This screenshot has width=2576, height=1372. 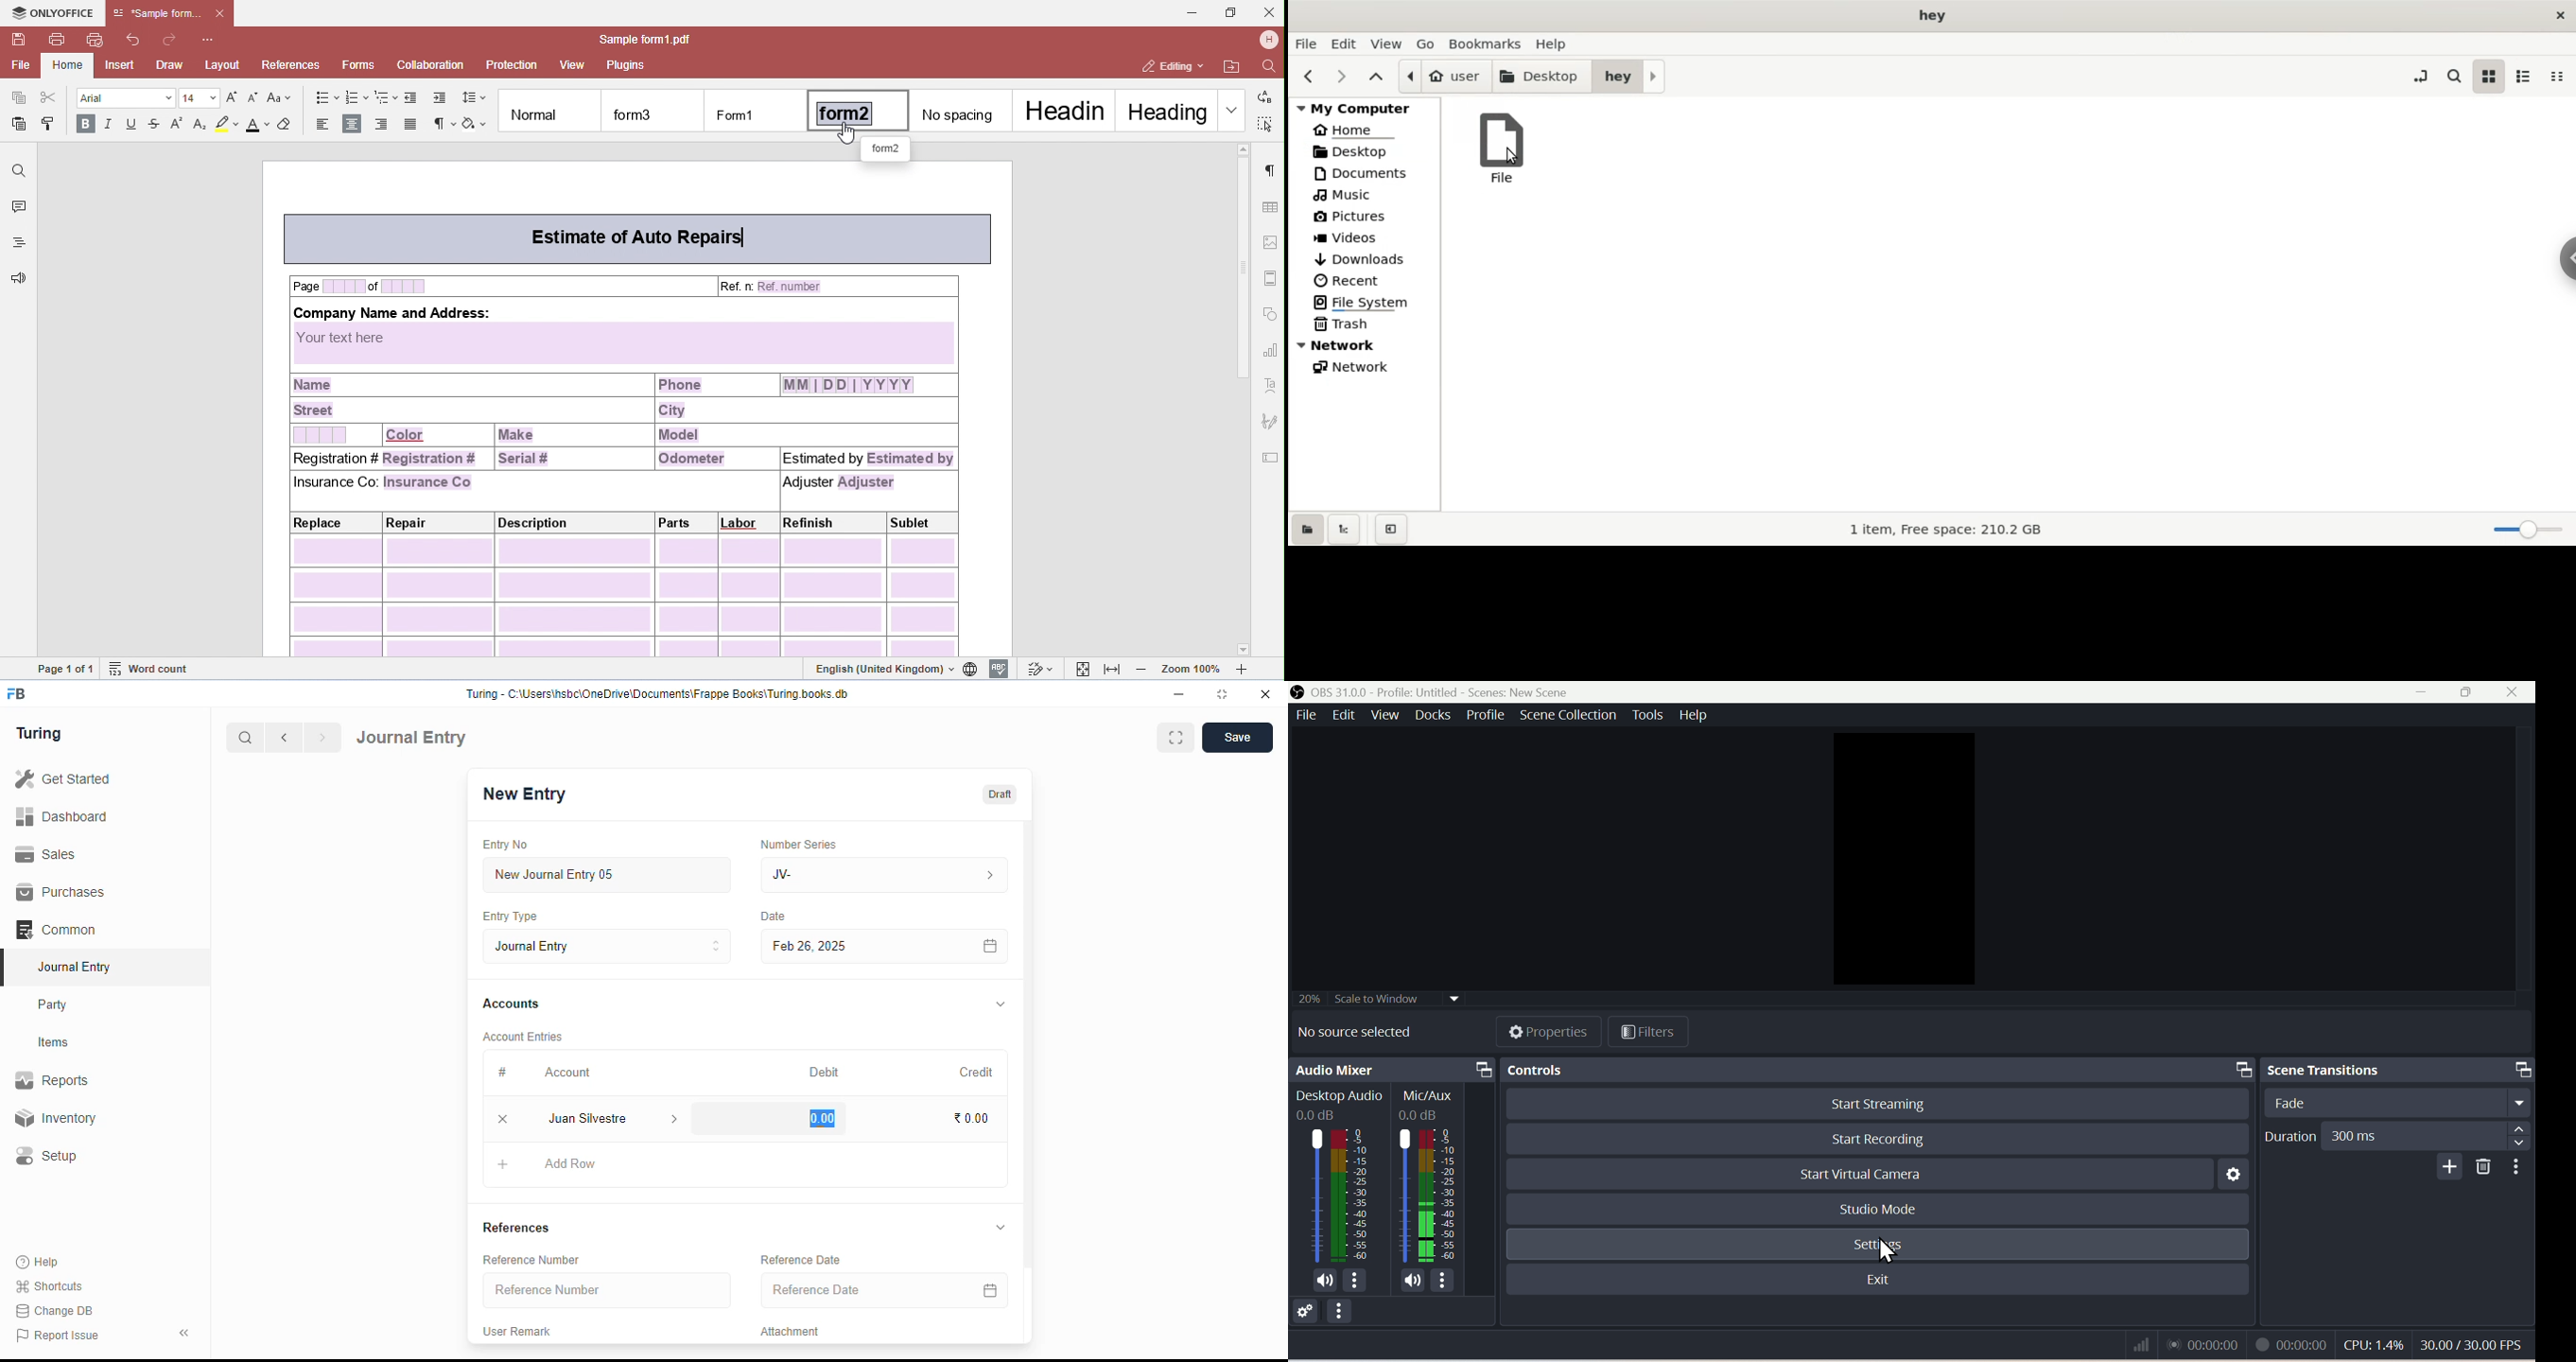 What do you see at coordinates (324, 738) in the screenshot?
I see `next` at bounding box center [324, 738].